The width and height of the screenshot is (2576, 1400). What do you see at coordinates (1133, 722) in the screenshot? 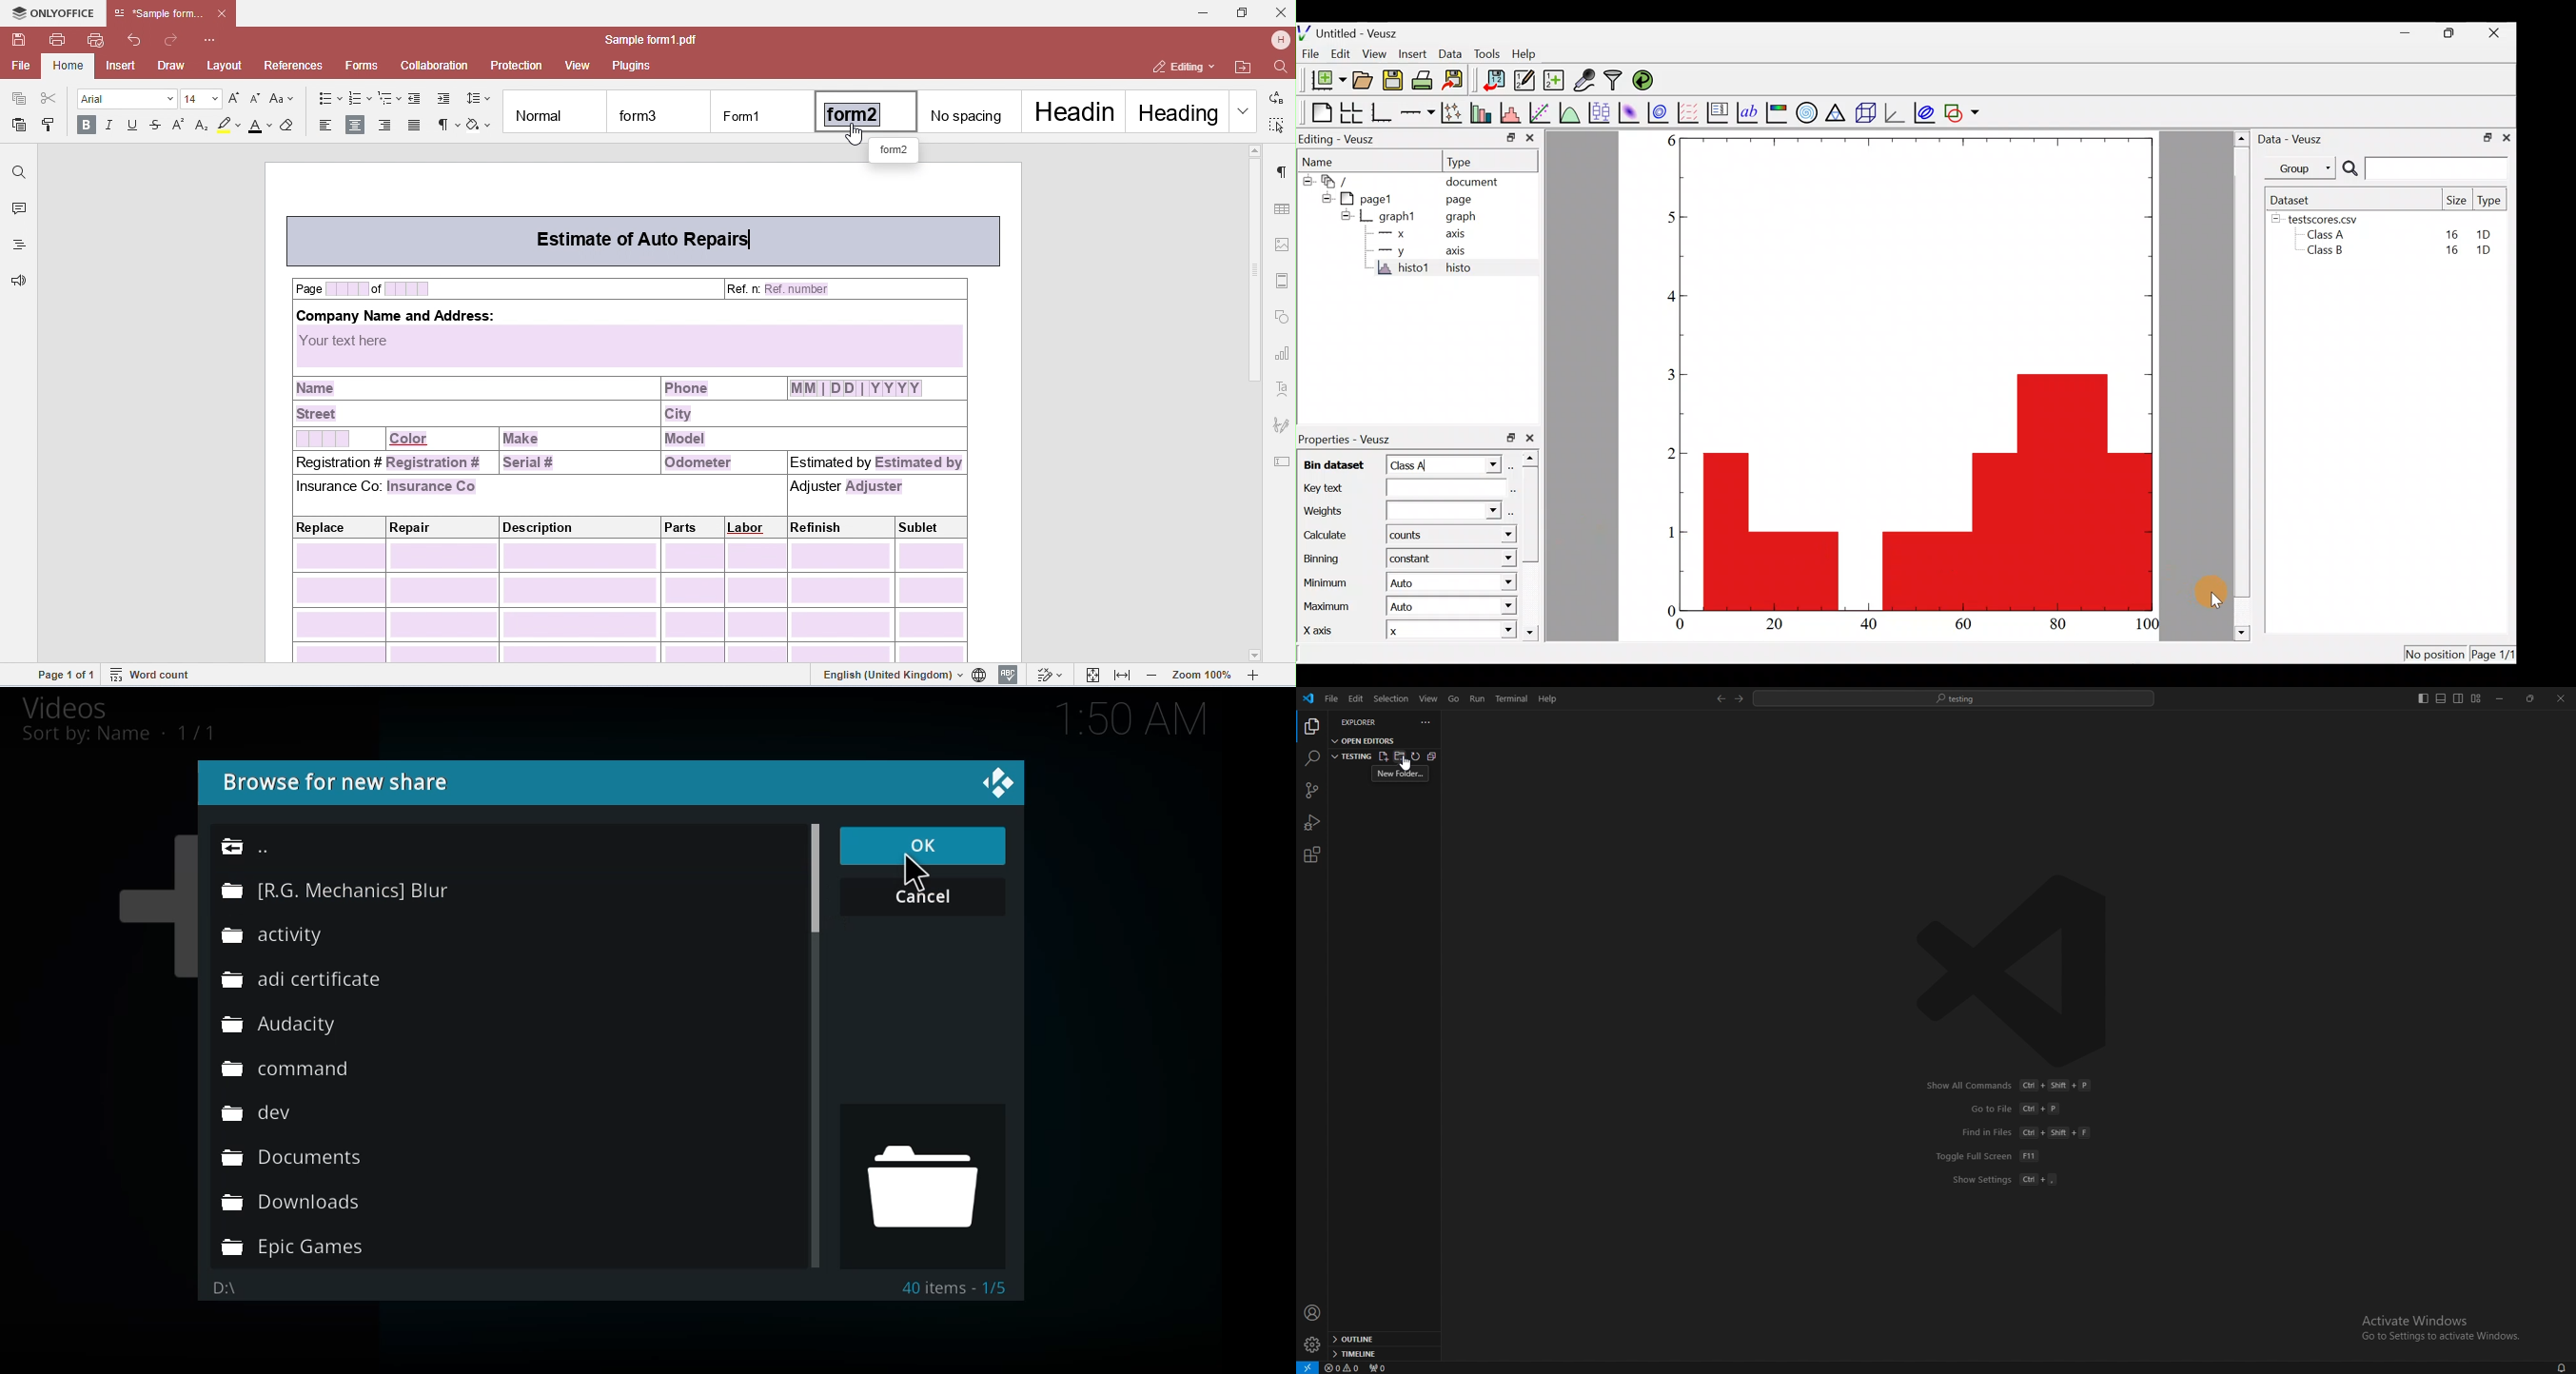
I see `time` at bounding box center [1133, 722].